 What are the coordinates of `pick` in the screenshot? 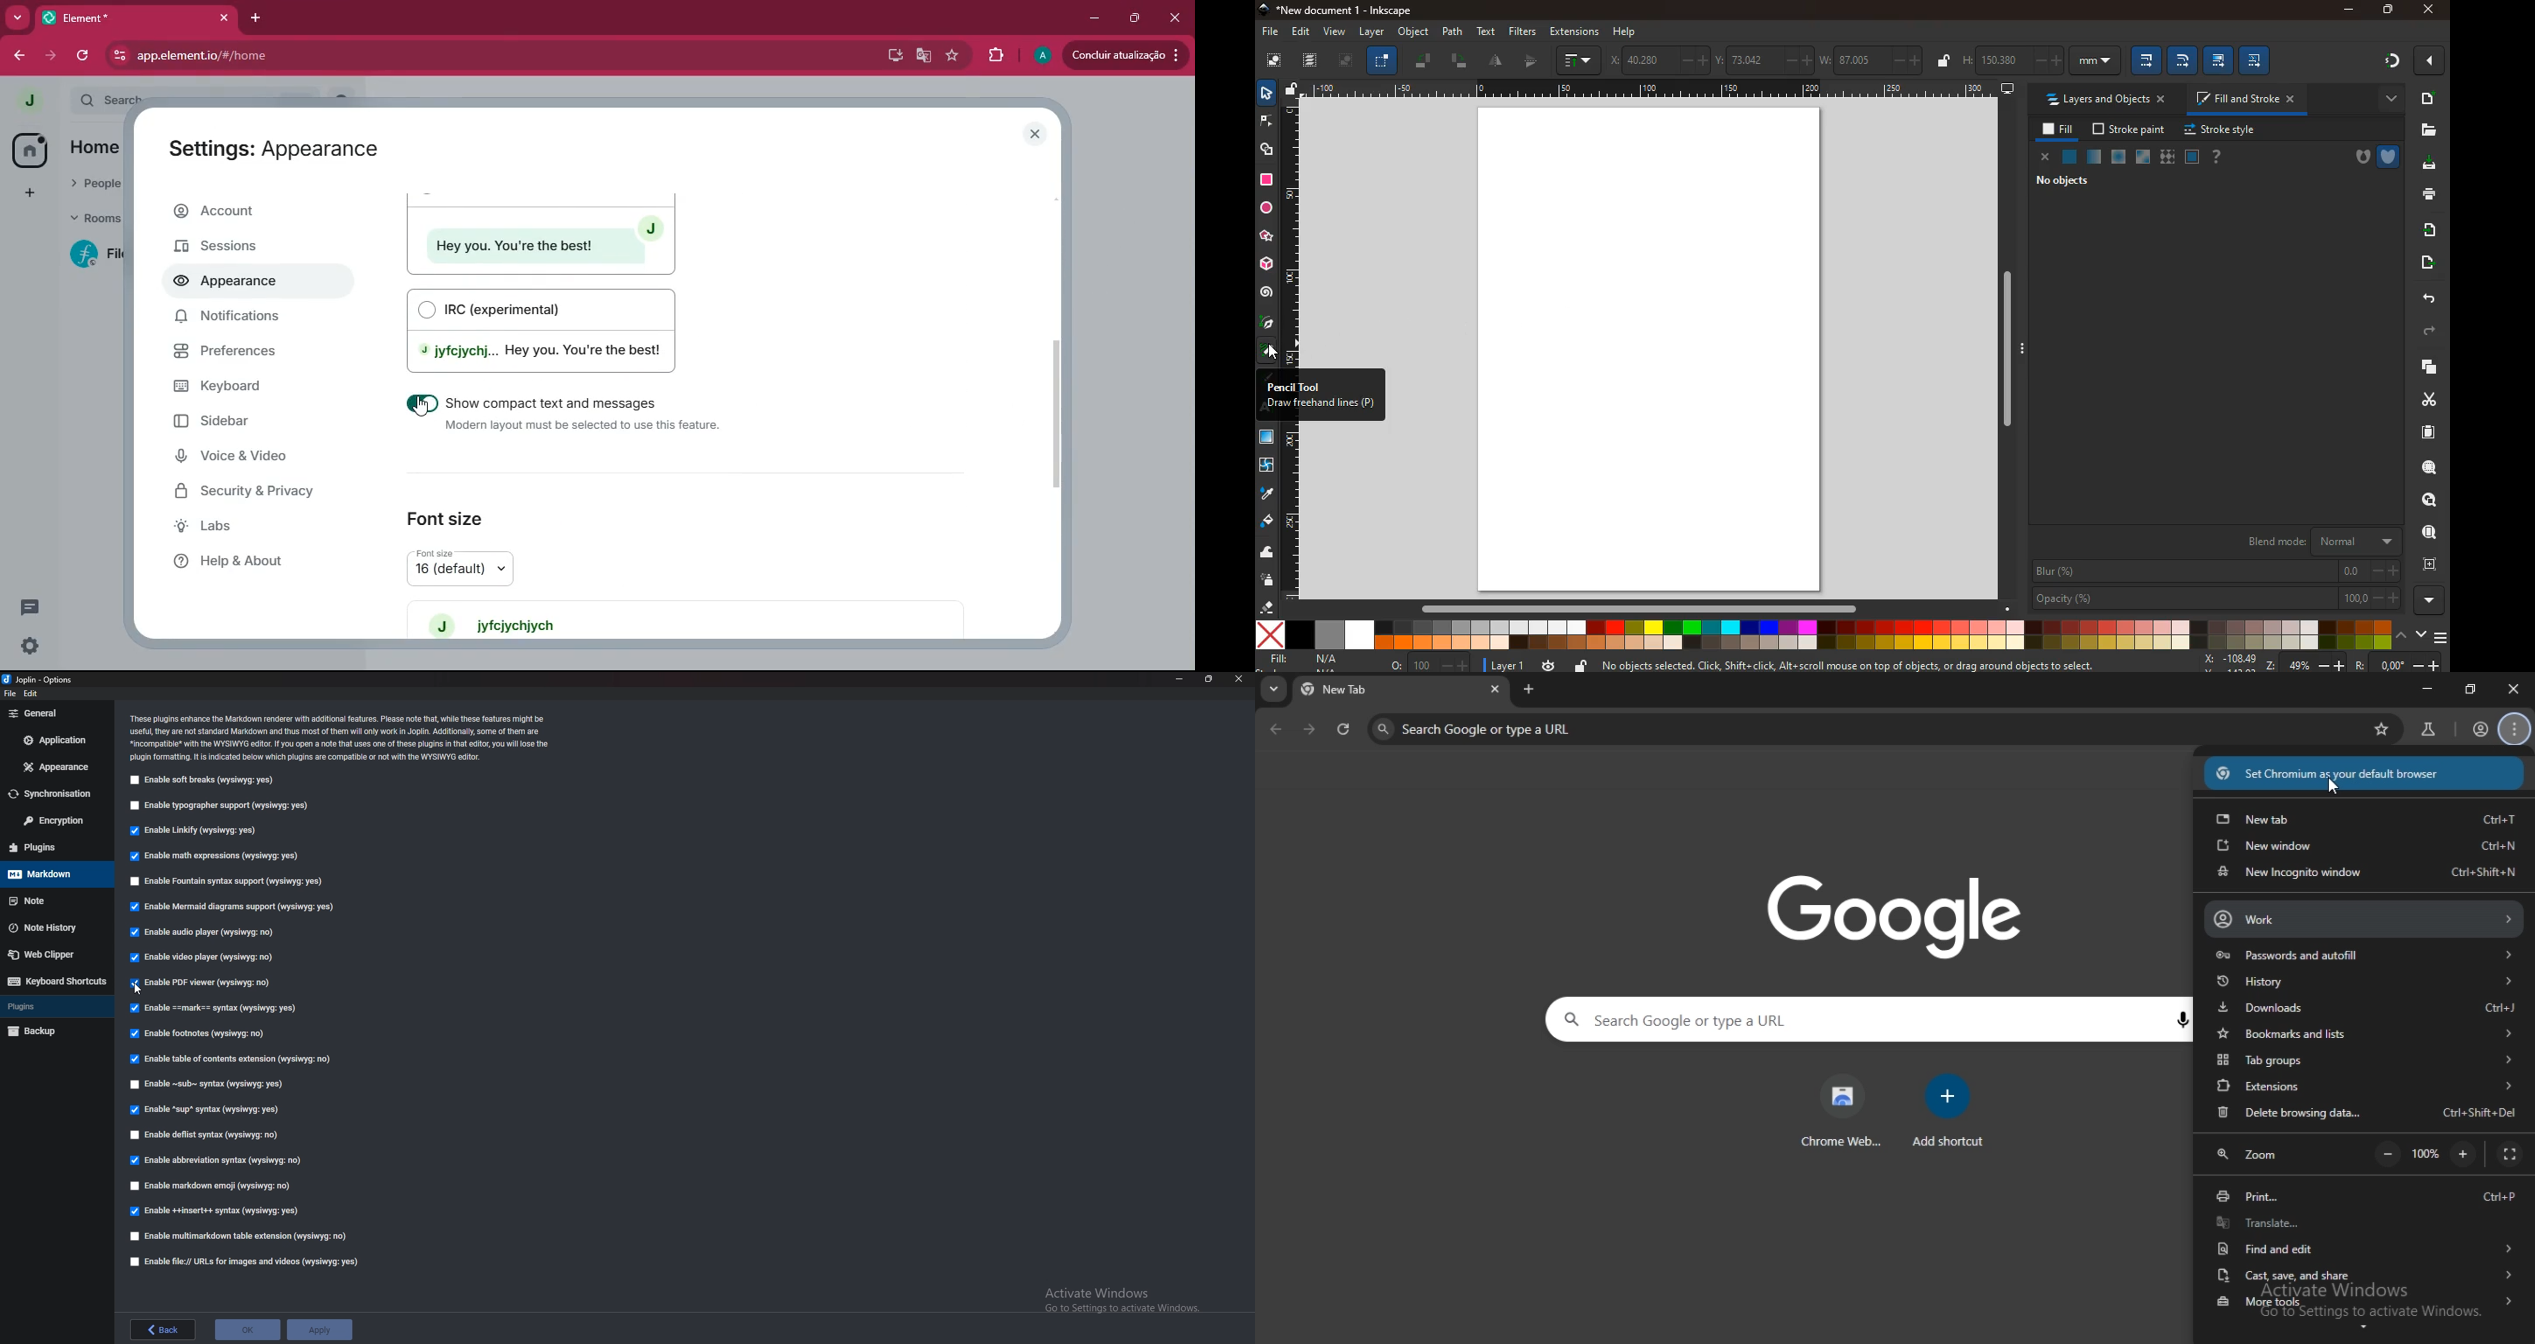 It's located at (1266, 324).